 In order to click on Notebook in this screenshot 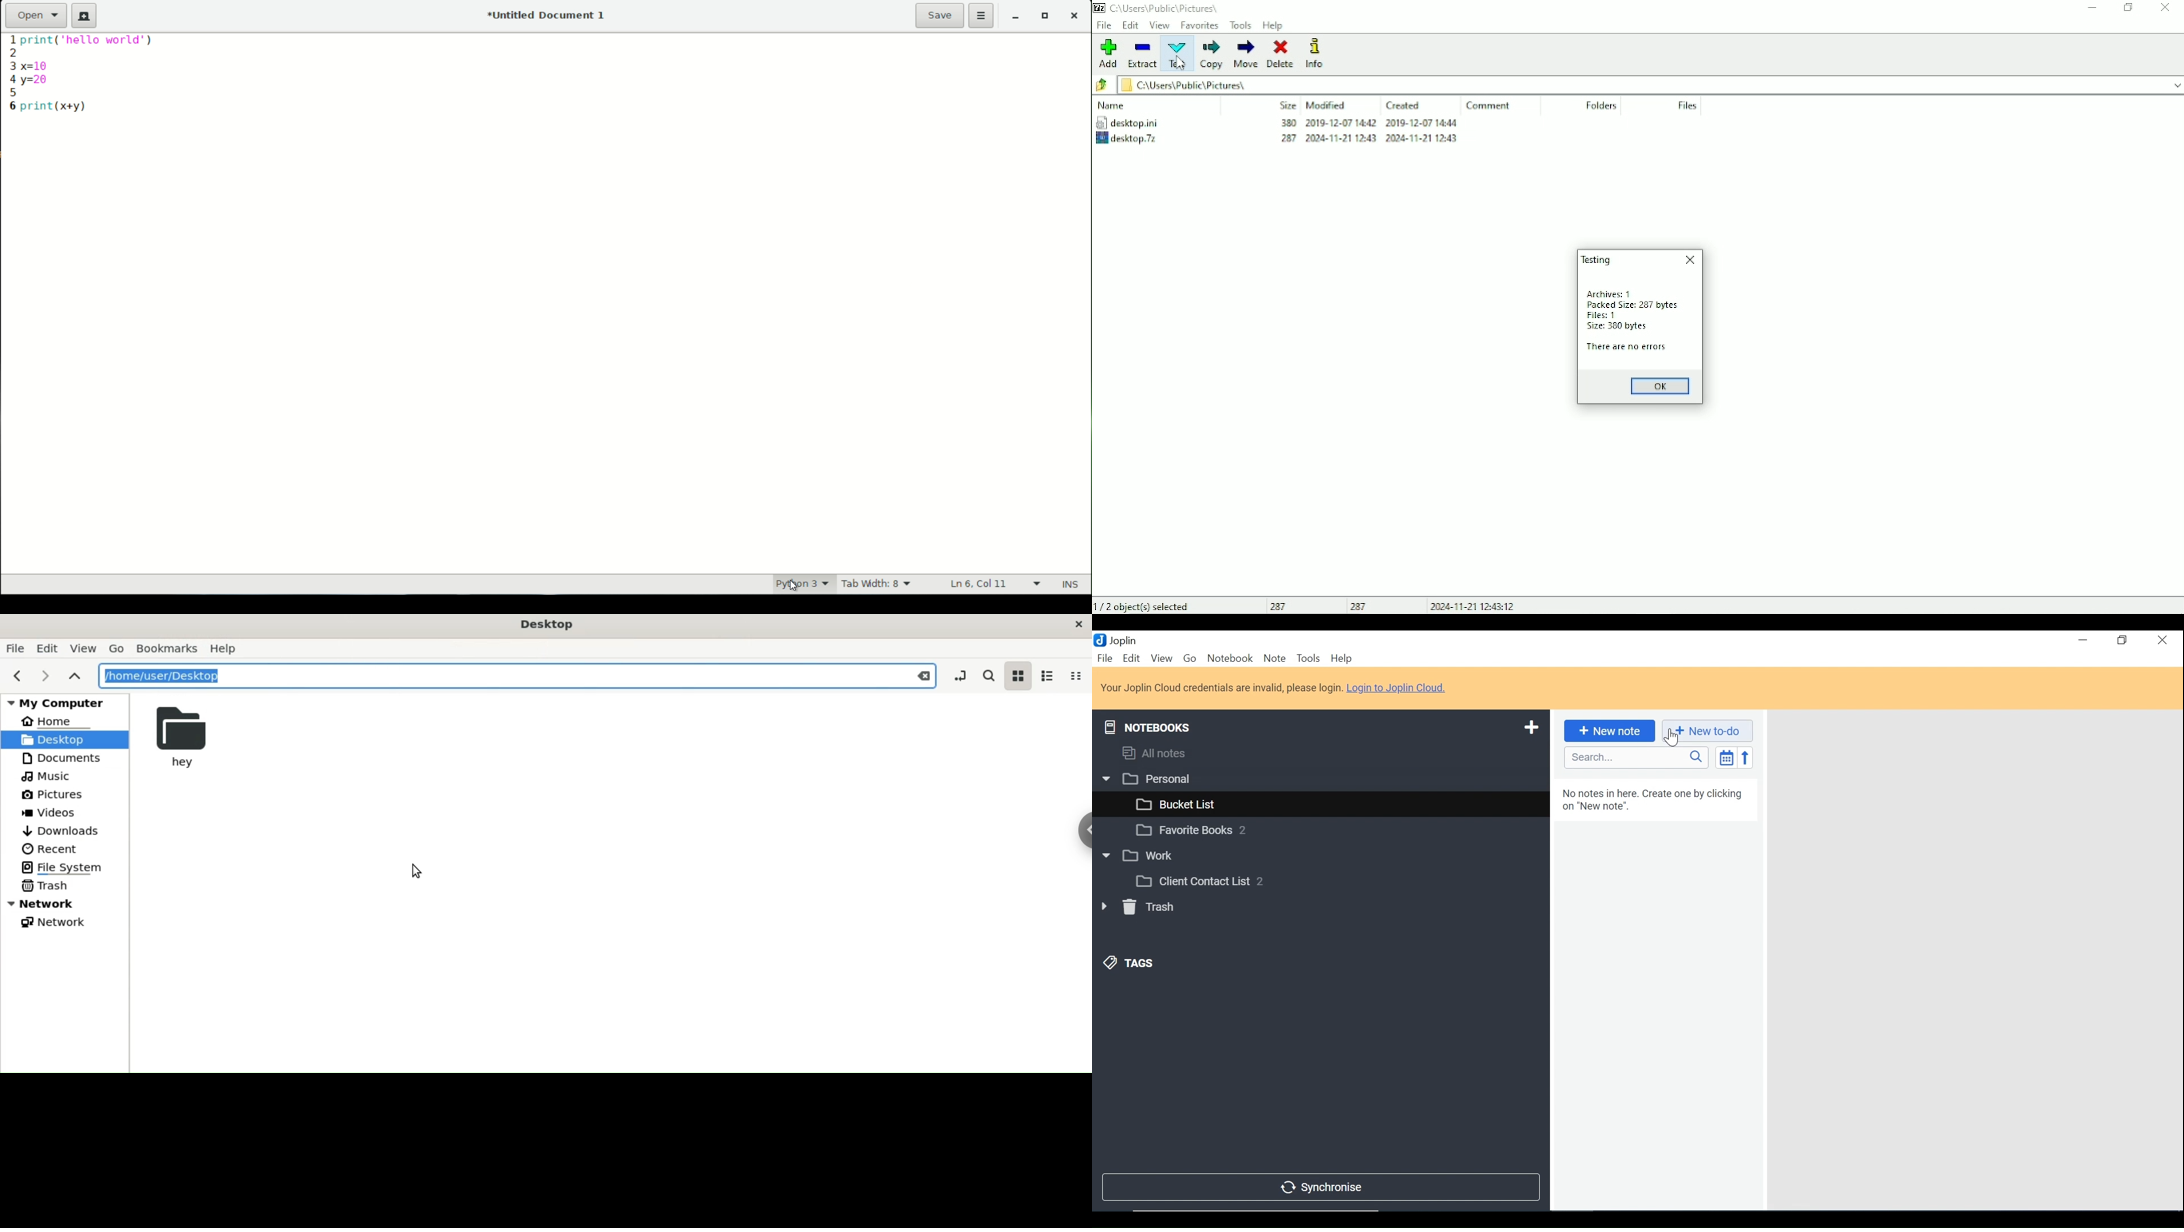, I will do `click(1318, 832)`.